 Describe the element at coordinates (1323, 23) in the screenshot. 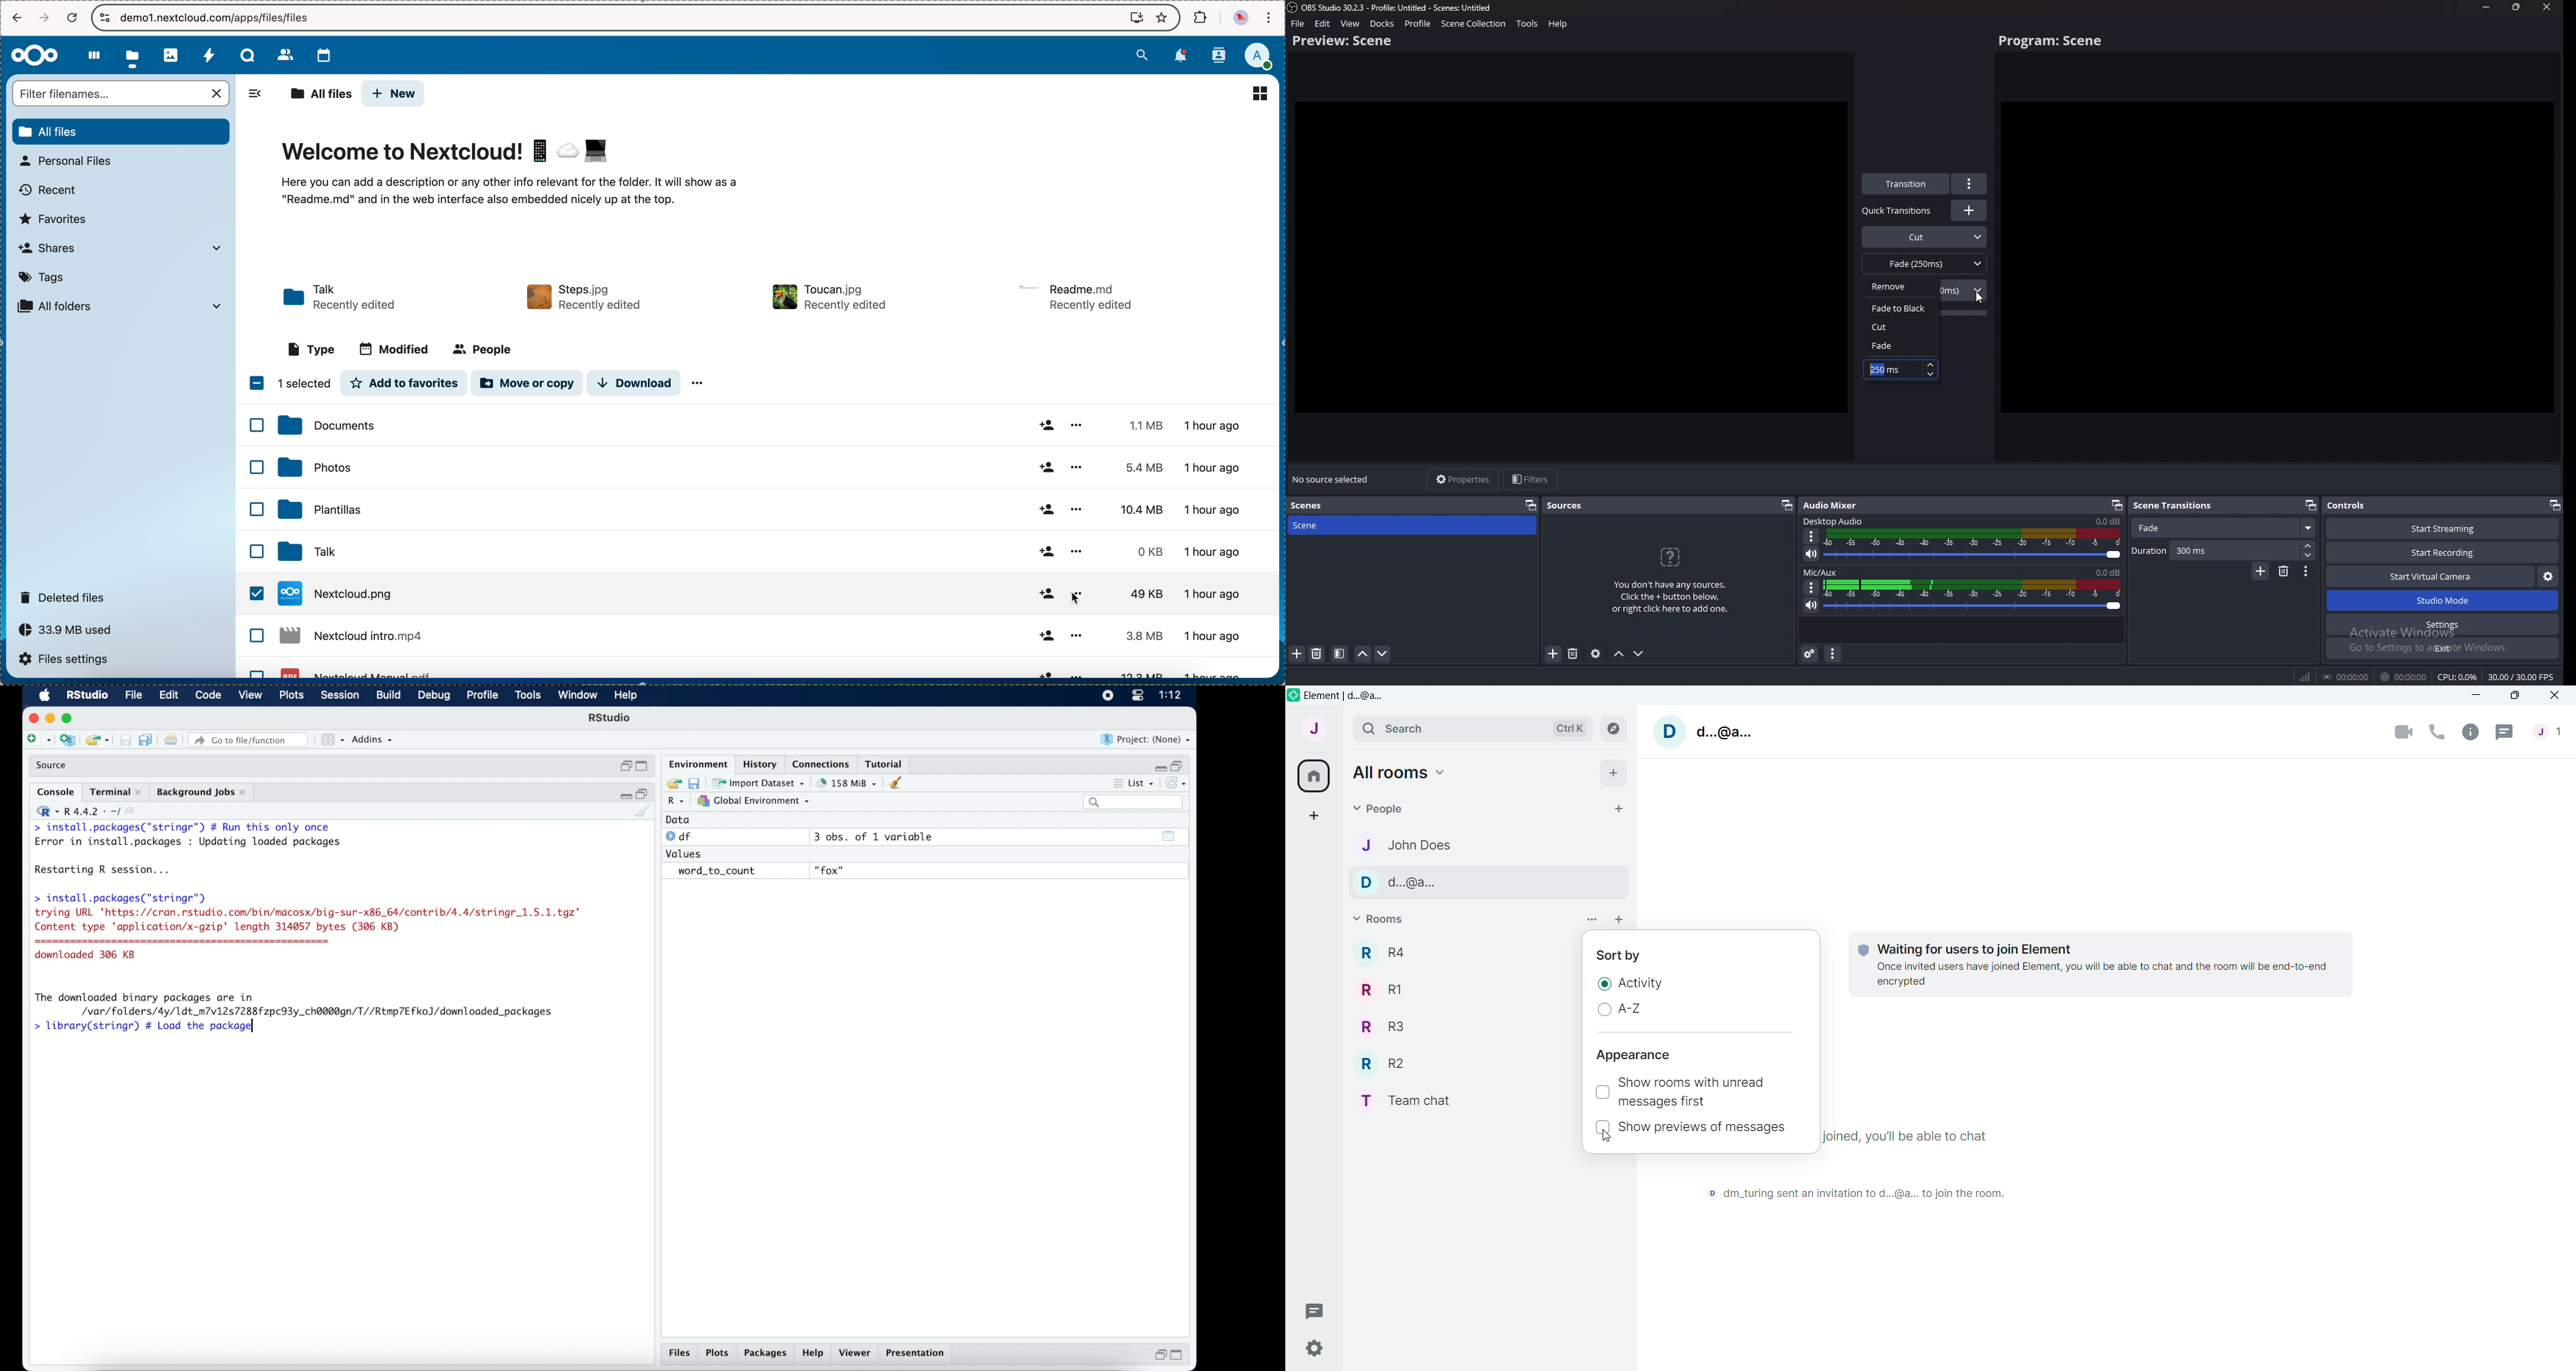

I see `edit` at that location.